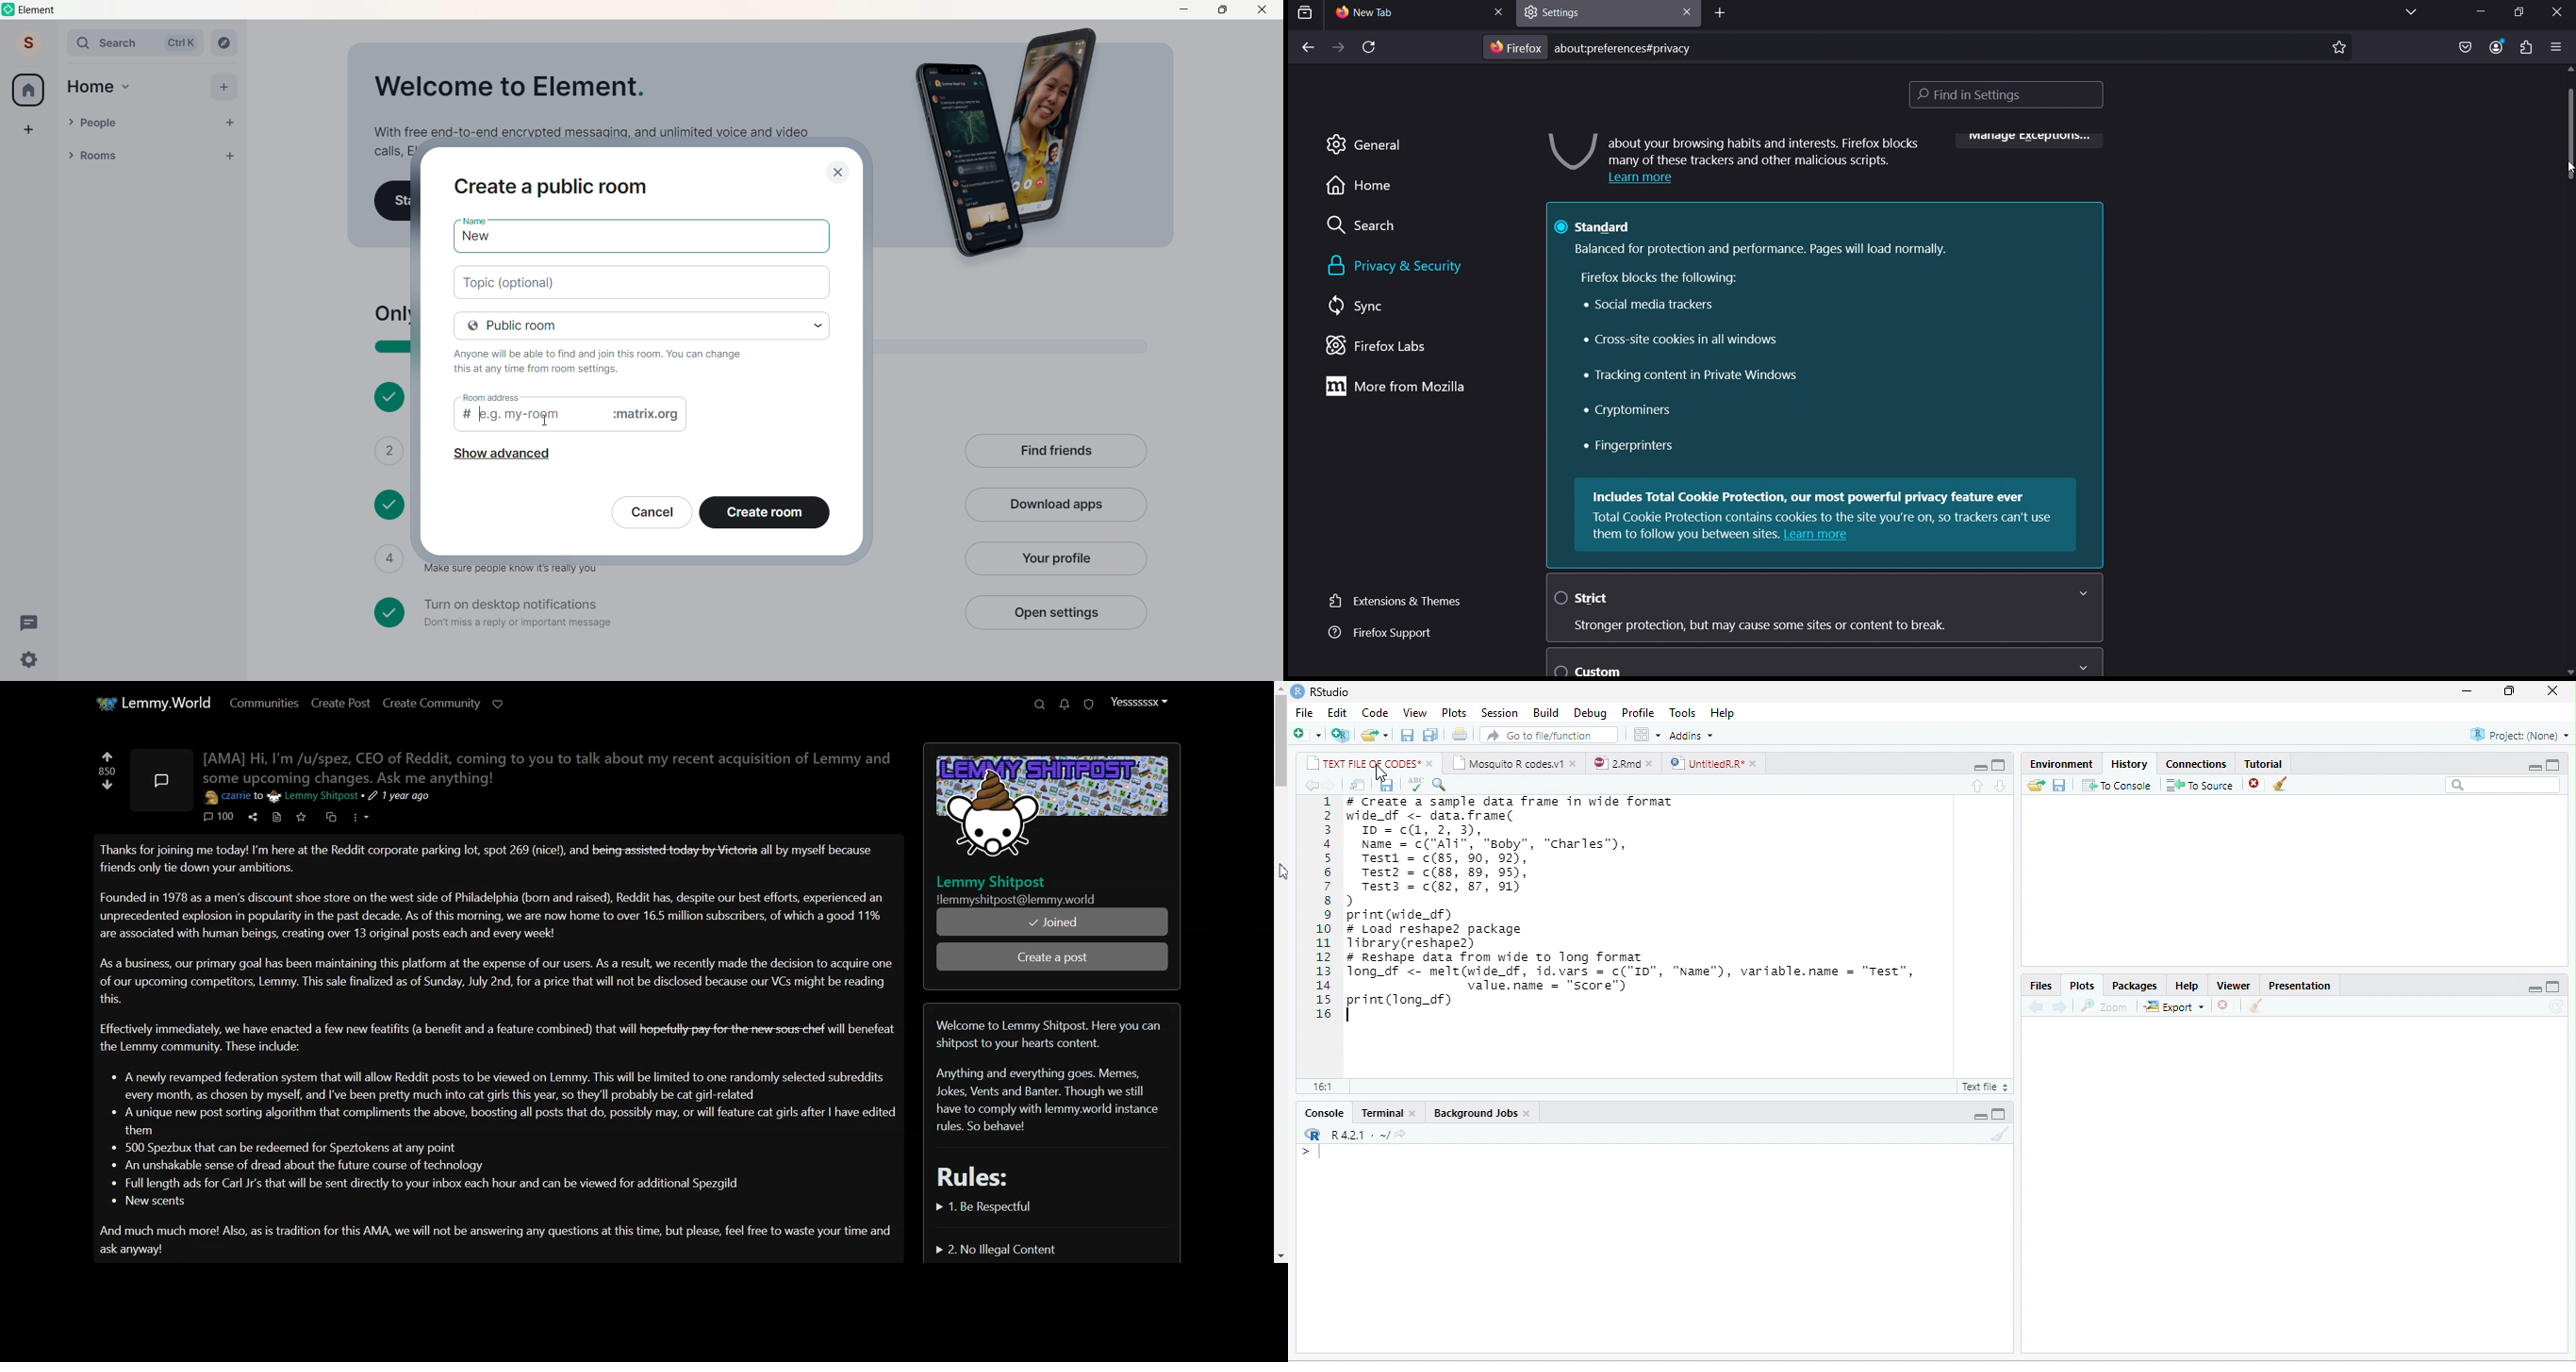 This screenshot has height=1372, width=2576. I want to click on Help, so click(1722, 713).